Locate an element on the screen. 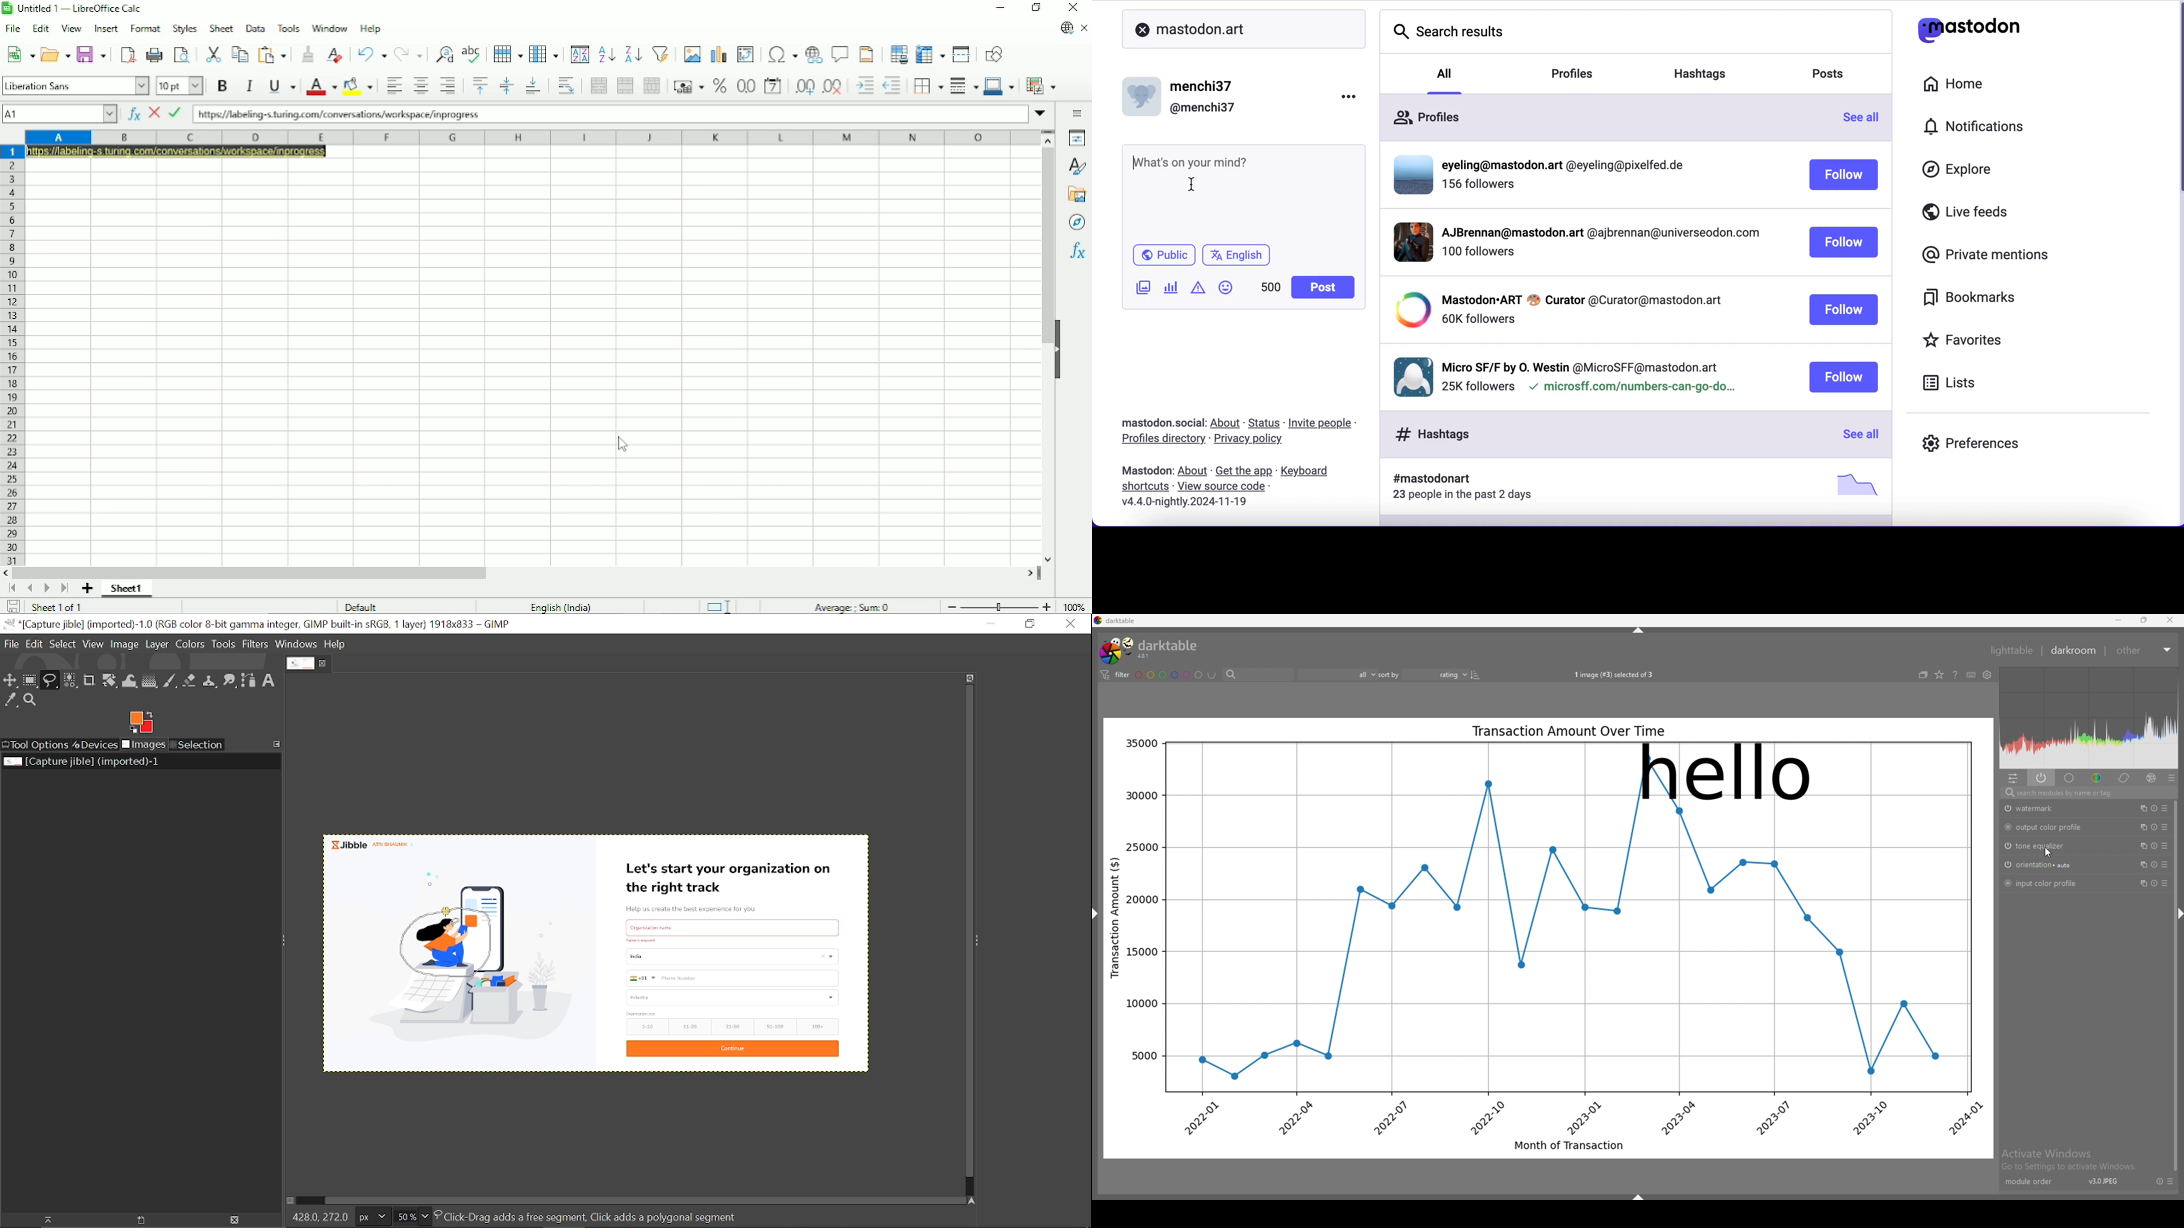  Transaction Amount ($) is located at coordinates (1115, 917).